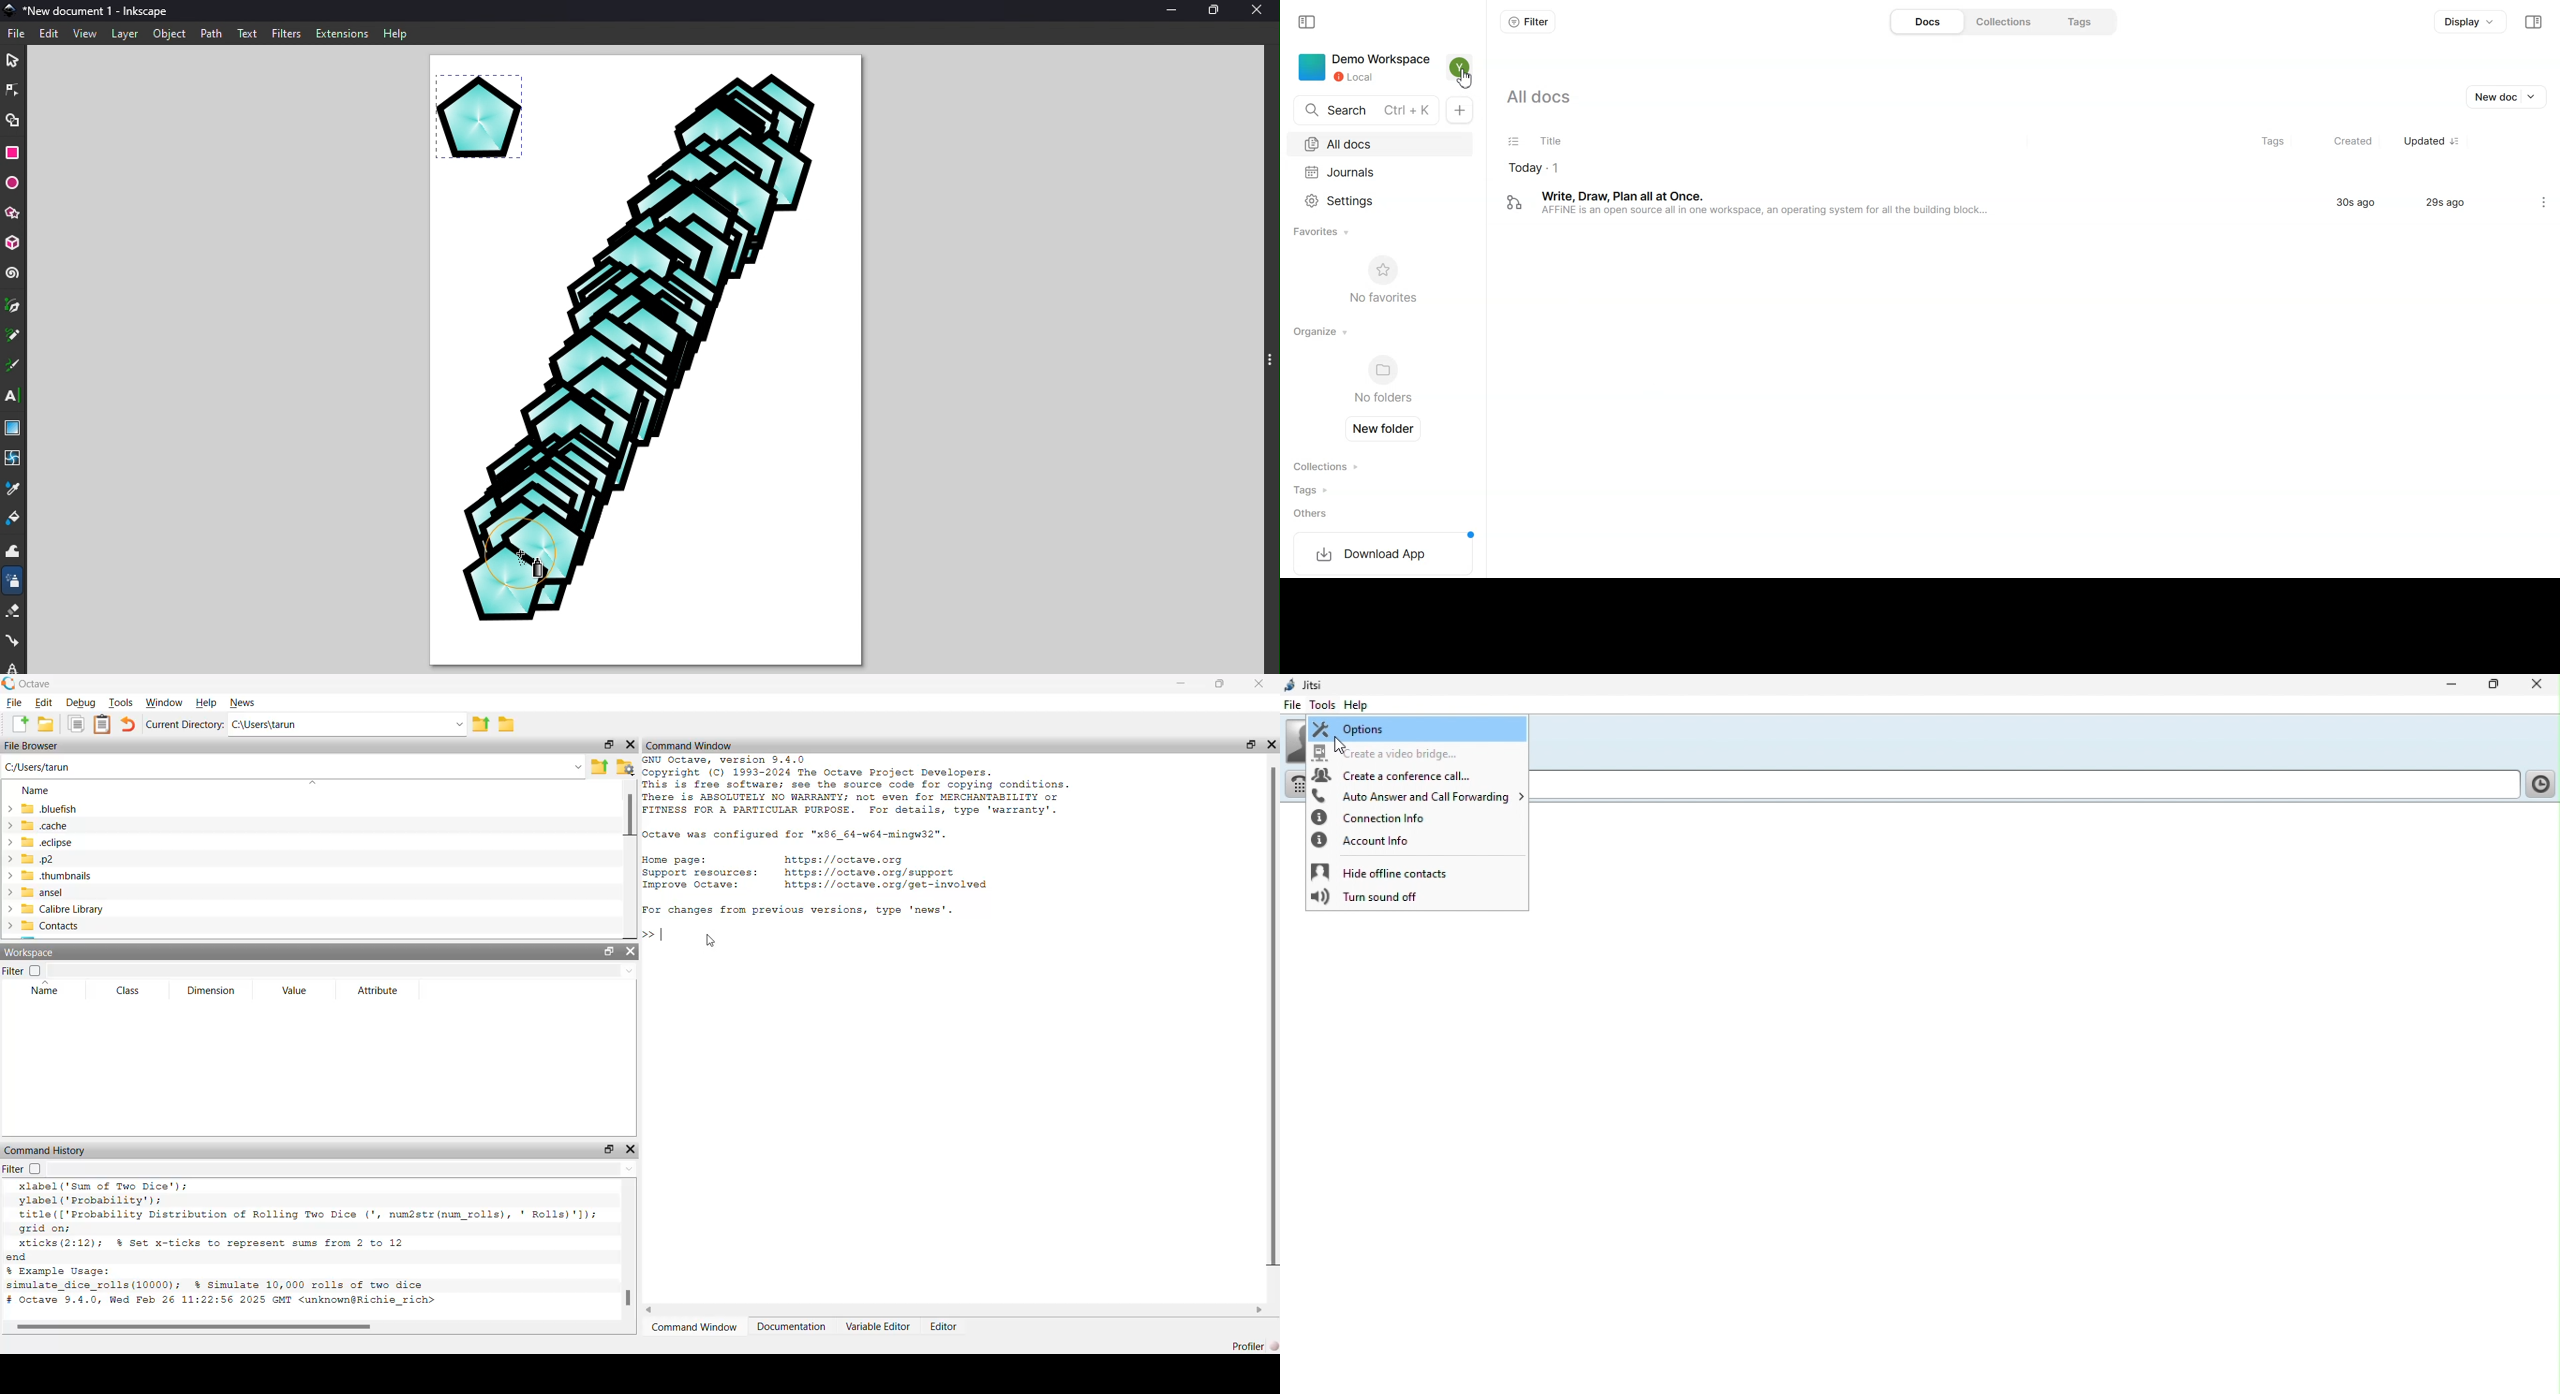 The width and height of the screenshot is (2576, 1400). What do you see at coordinates (21, 970) in the screenshot?
I see `Filter` at bounding box center [21, 970].